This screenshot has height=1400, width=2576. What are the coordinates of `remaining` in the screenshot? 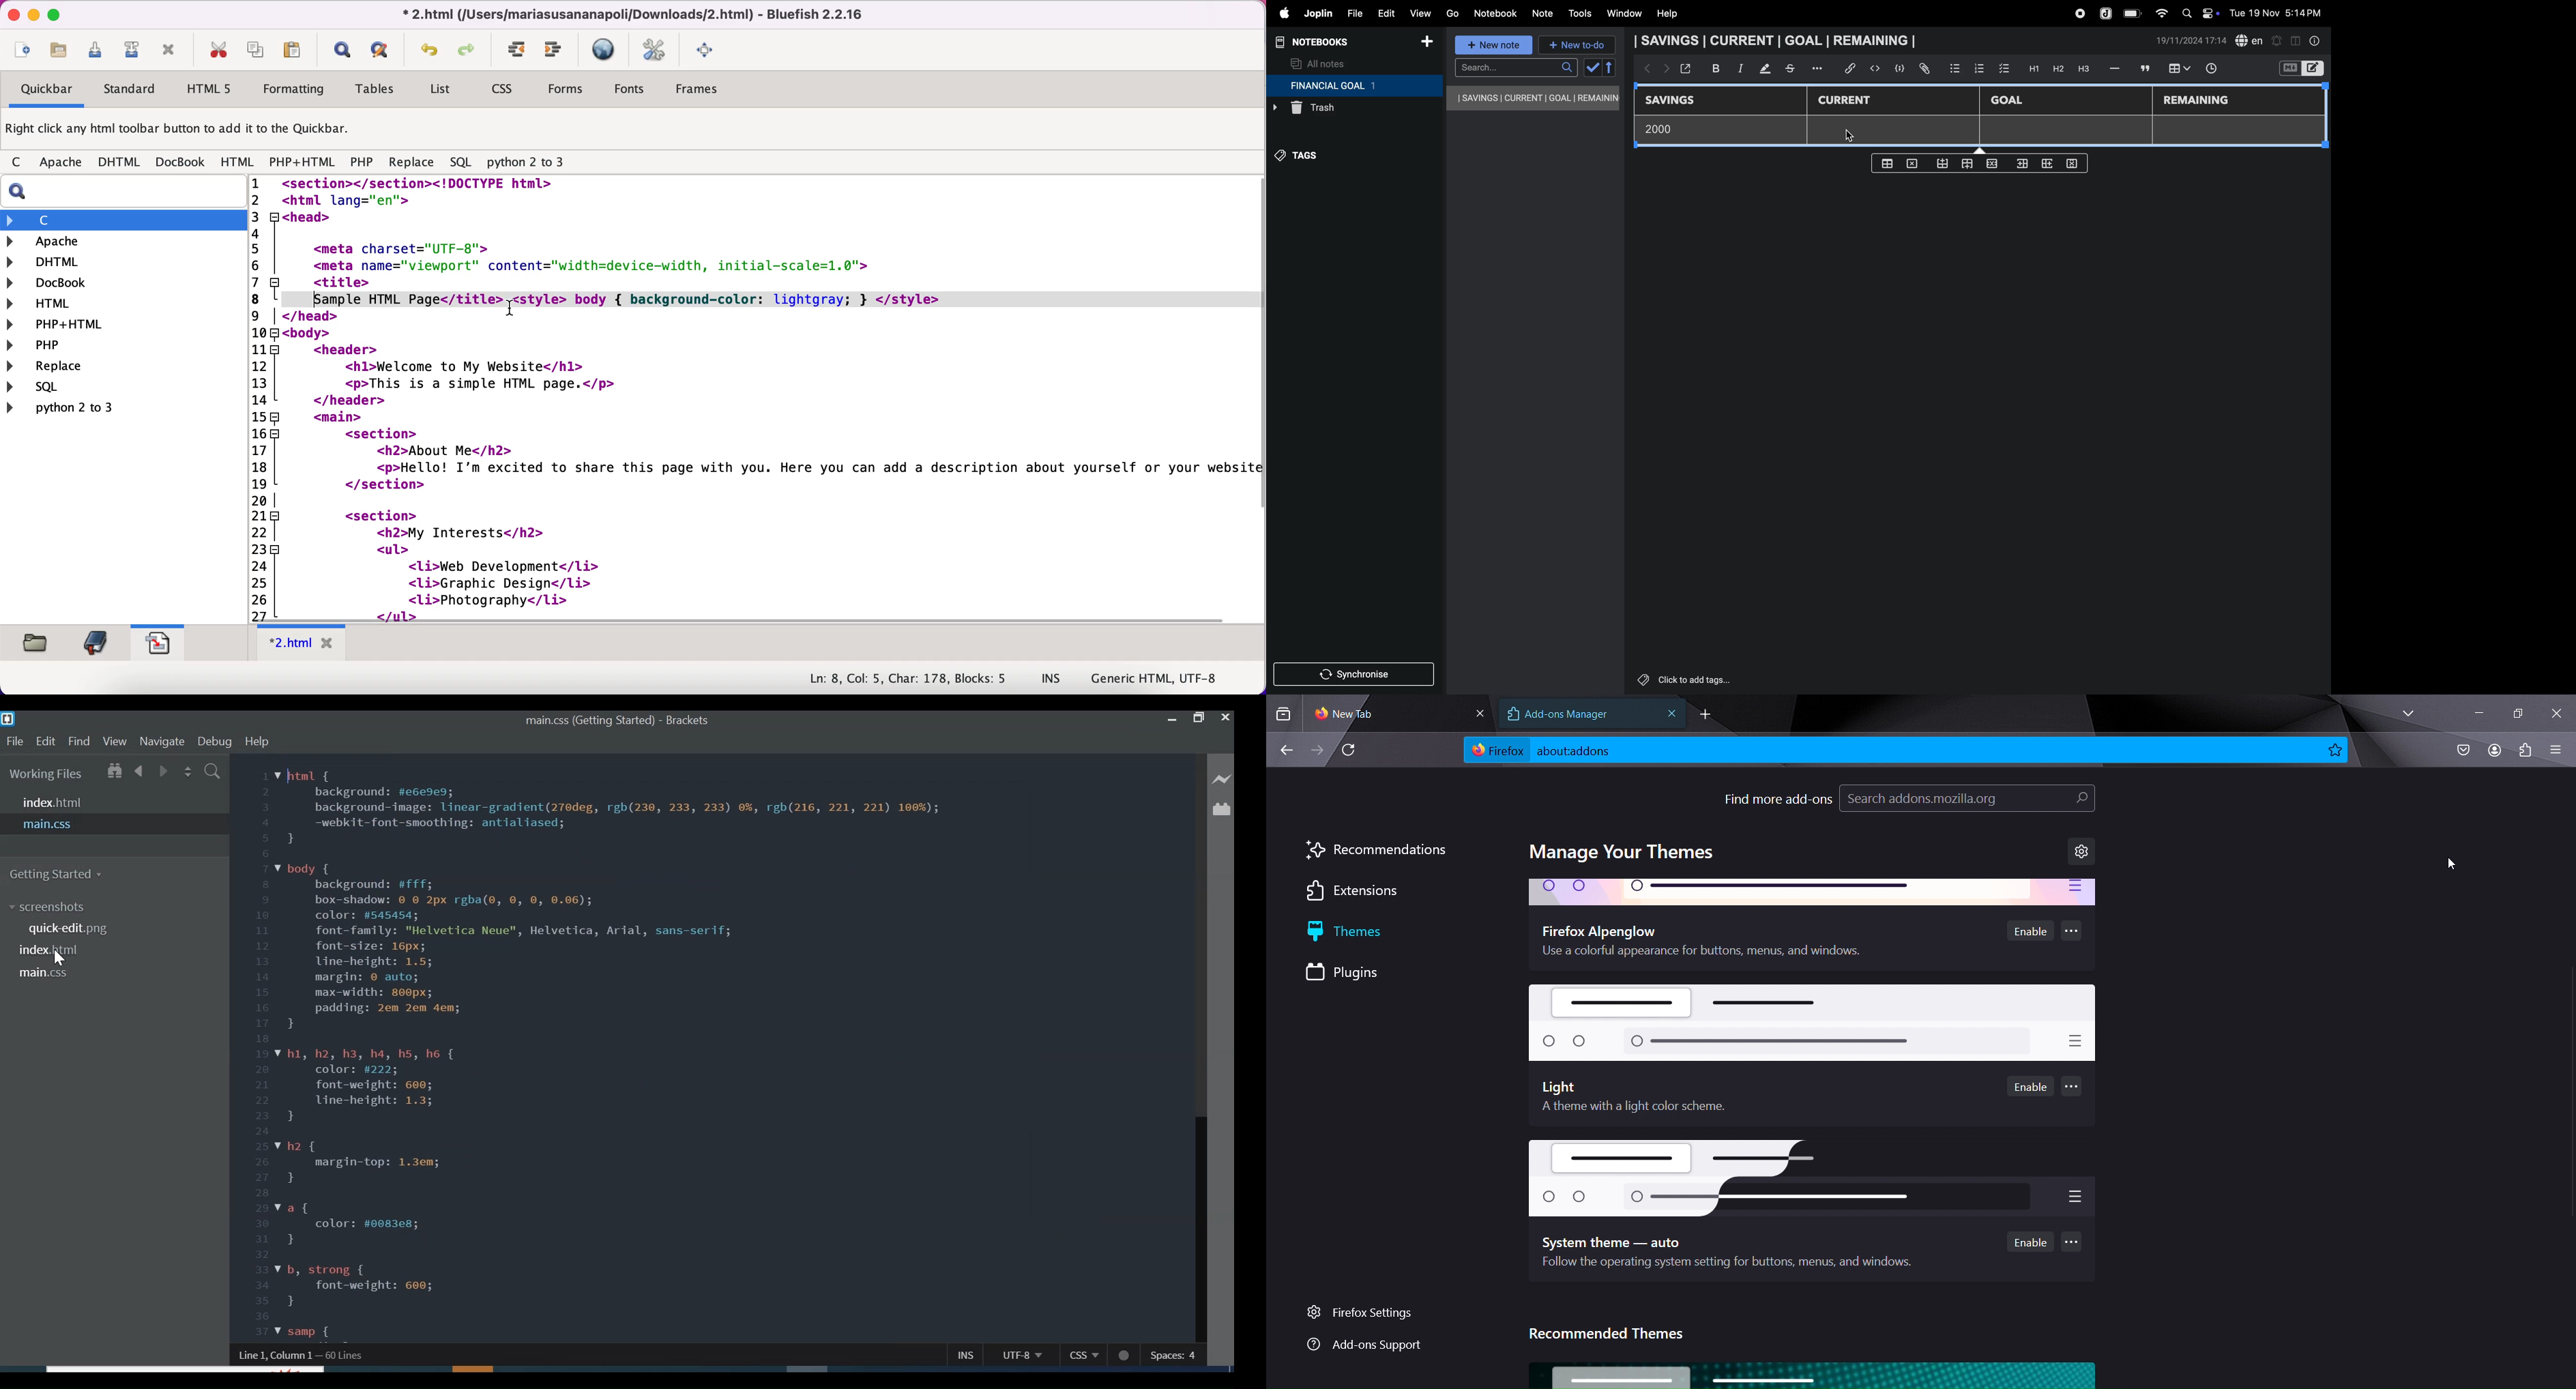 It's located at (2197, 101).